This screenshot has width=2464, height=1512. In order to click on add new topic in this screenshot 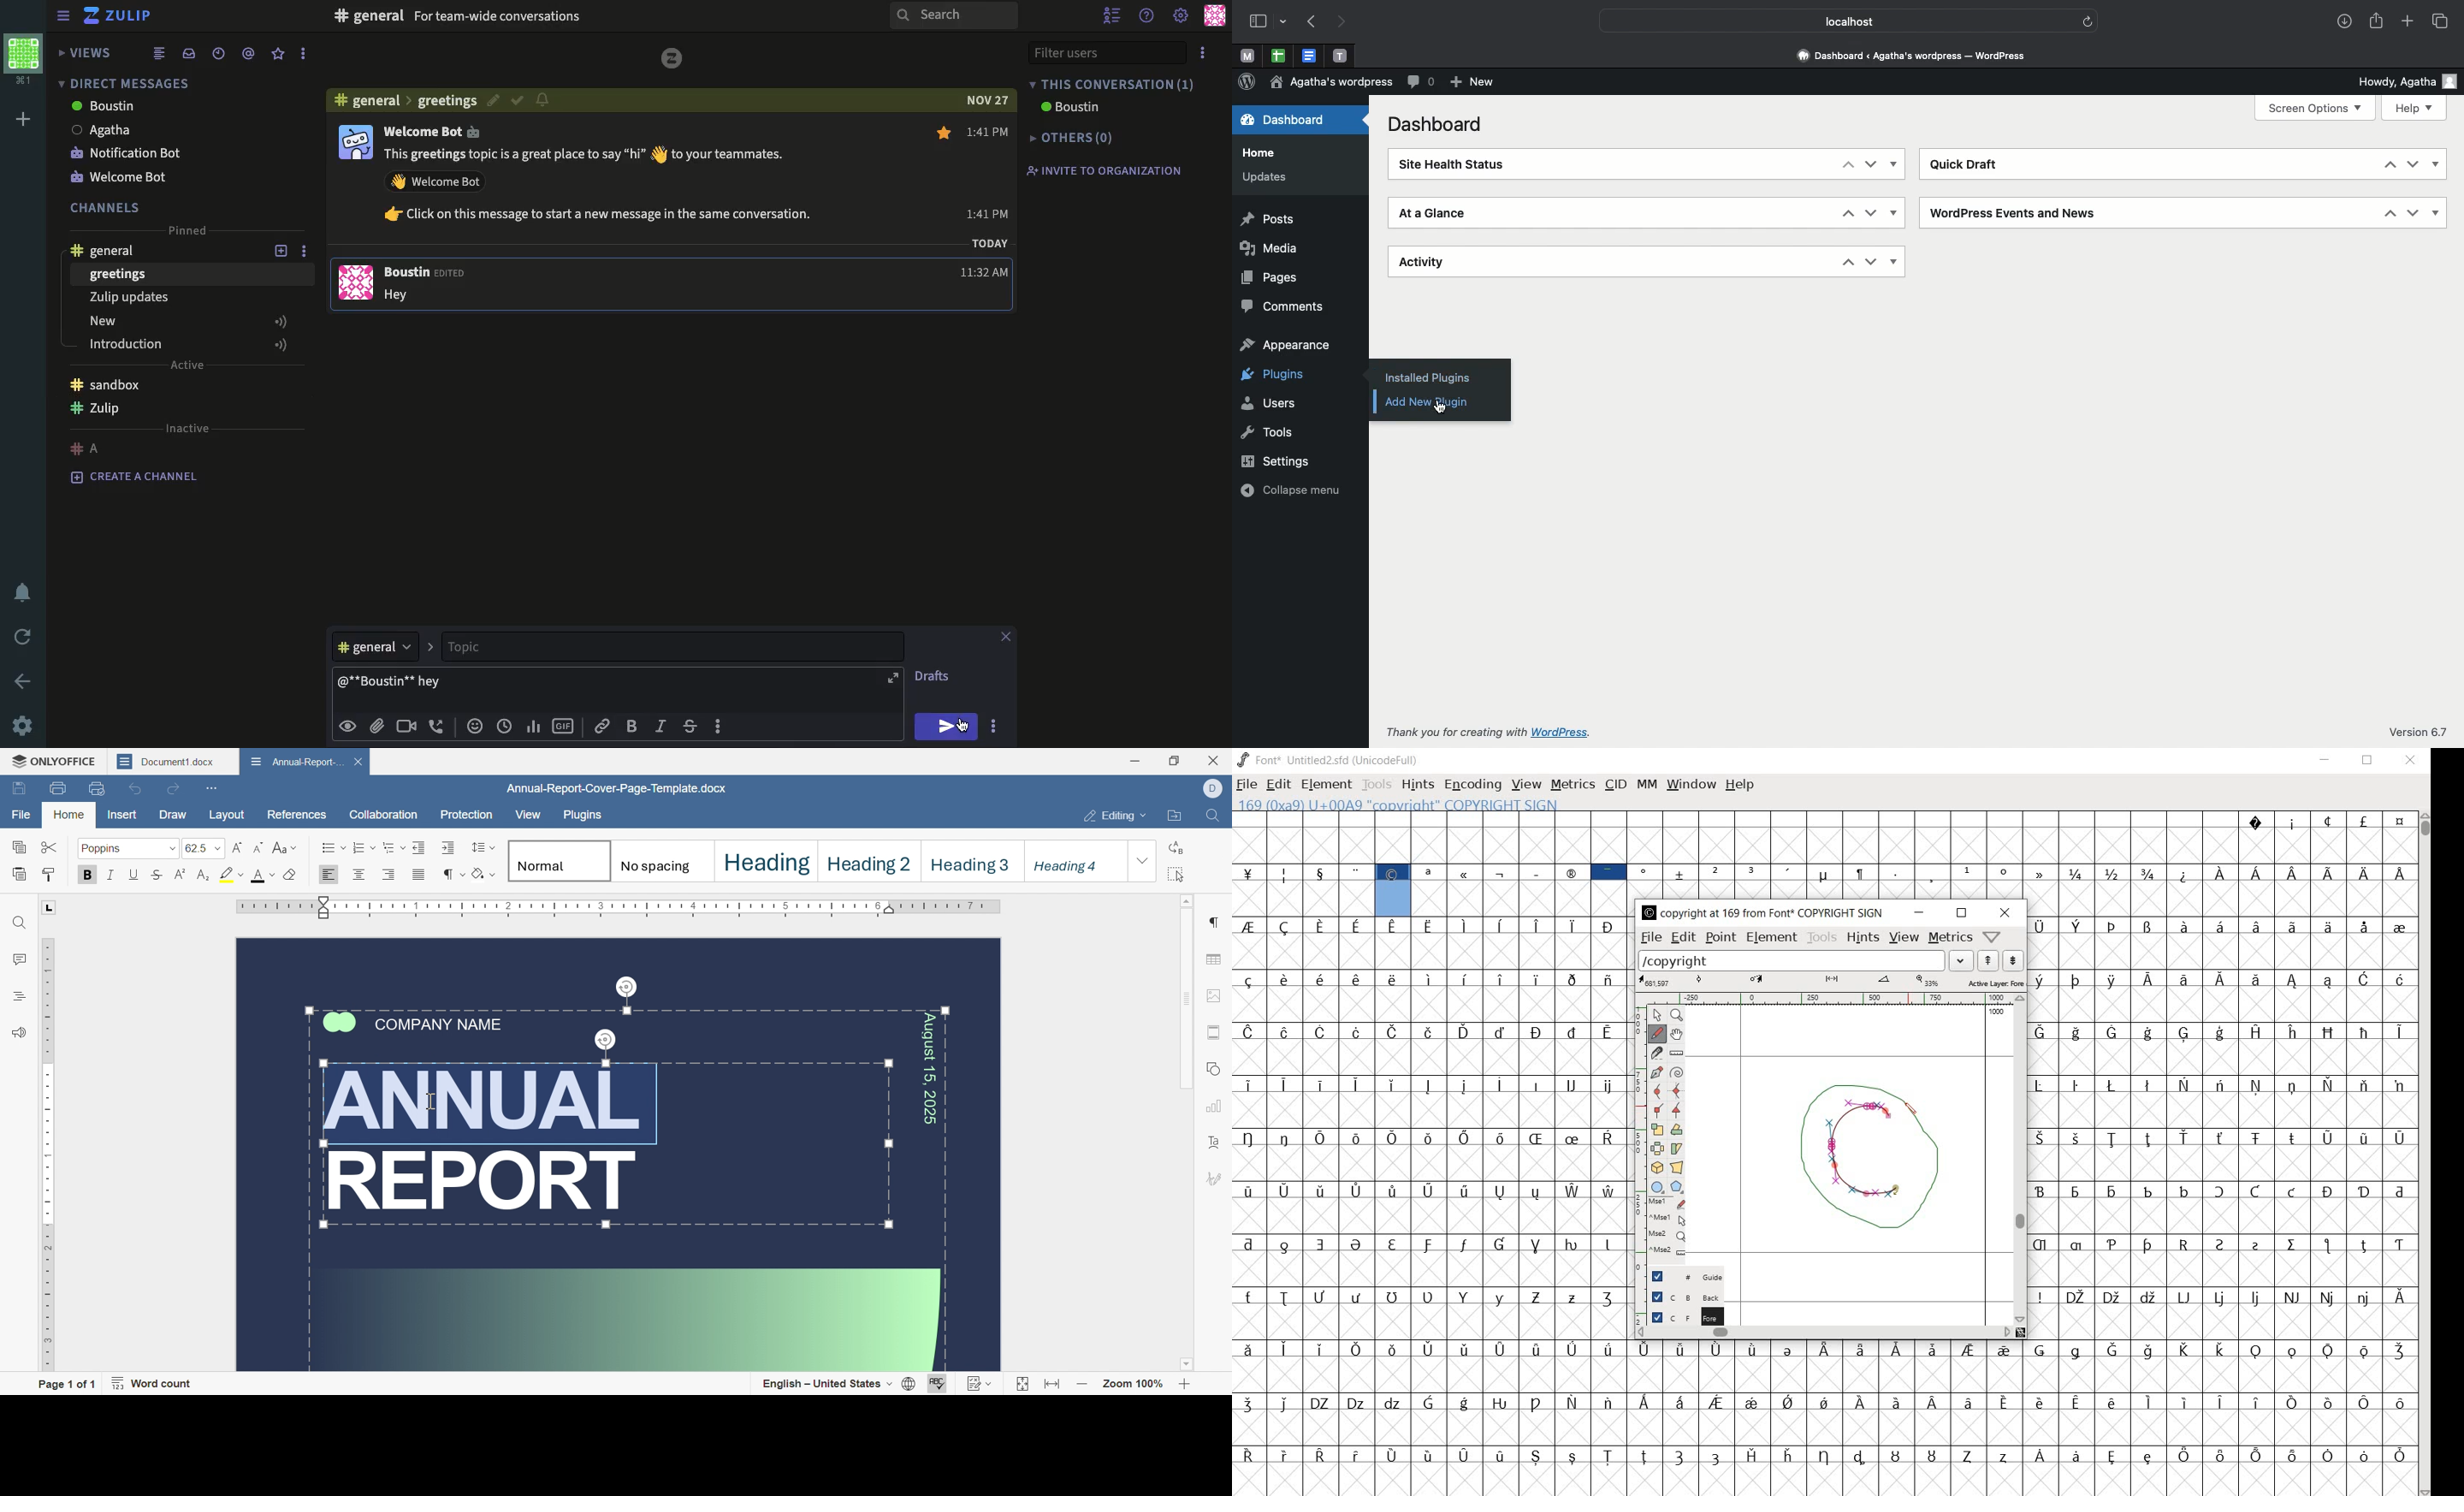, I will do `click(281, 252)`.